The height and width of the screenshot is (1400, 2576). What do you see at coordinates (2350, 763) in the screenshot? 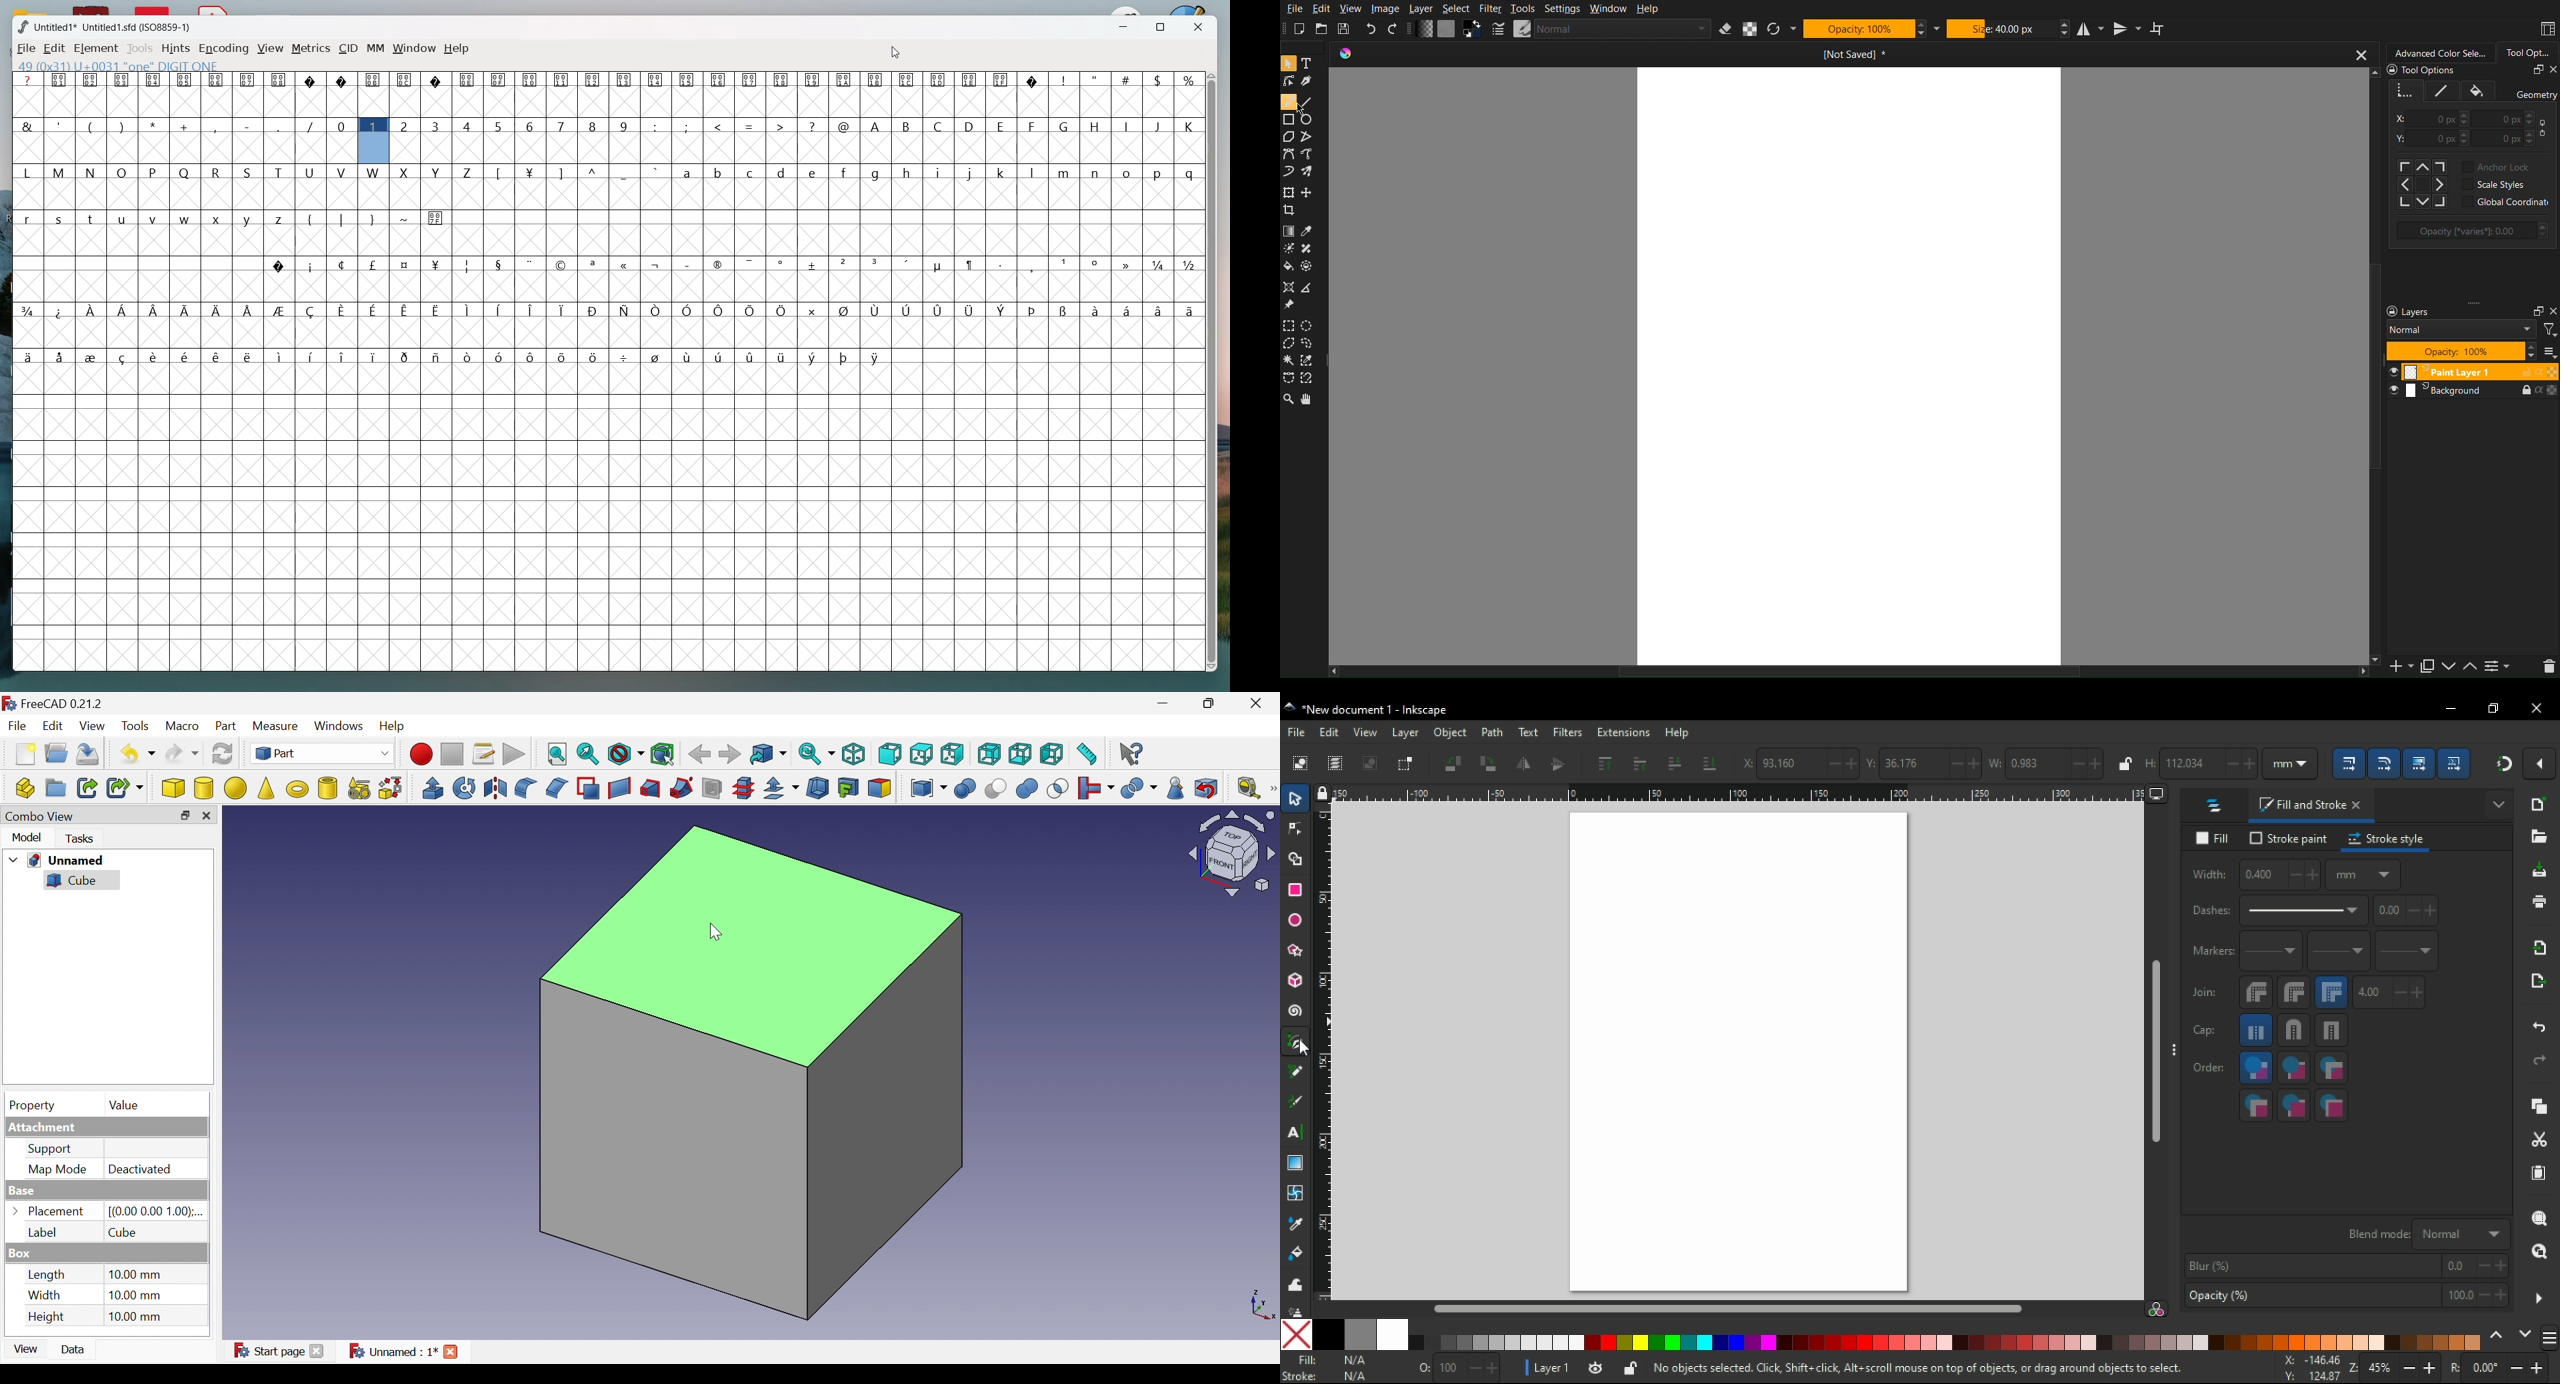
I see `when scaling objects, scale the stroke width with same proportion` at bounding box center [2350, 763].